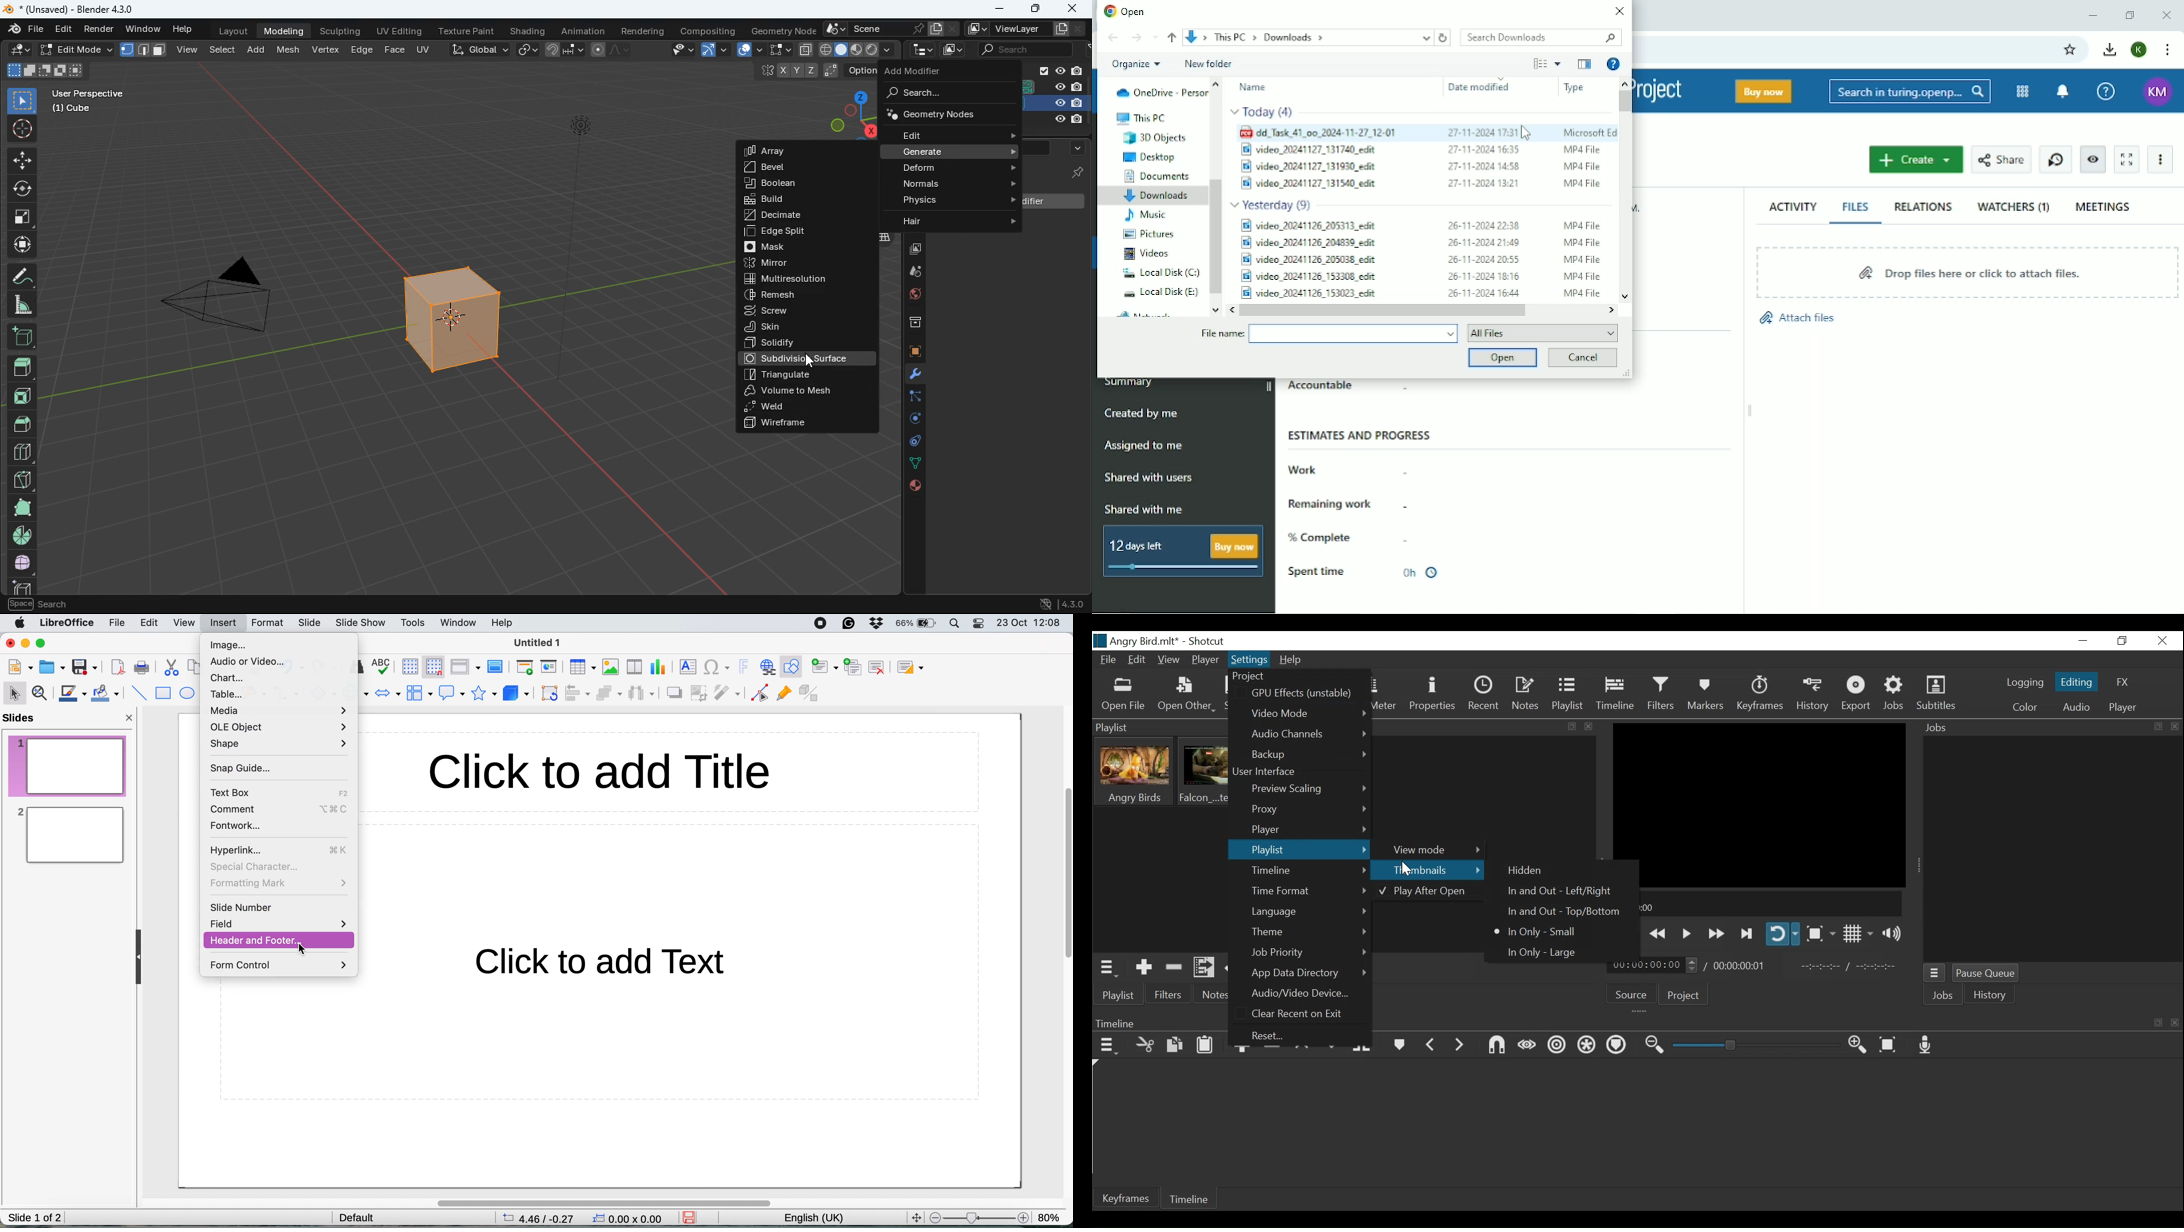 The image size is (2184, 1232). I want to click on slide 1, so click(67, 765).